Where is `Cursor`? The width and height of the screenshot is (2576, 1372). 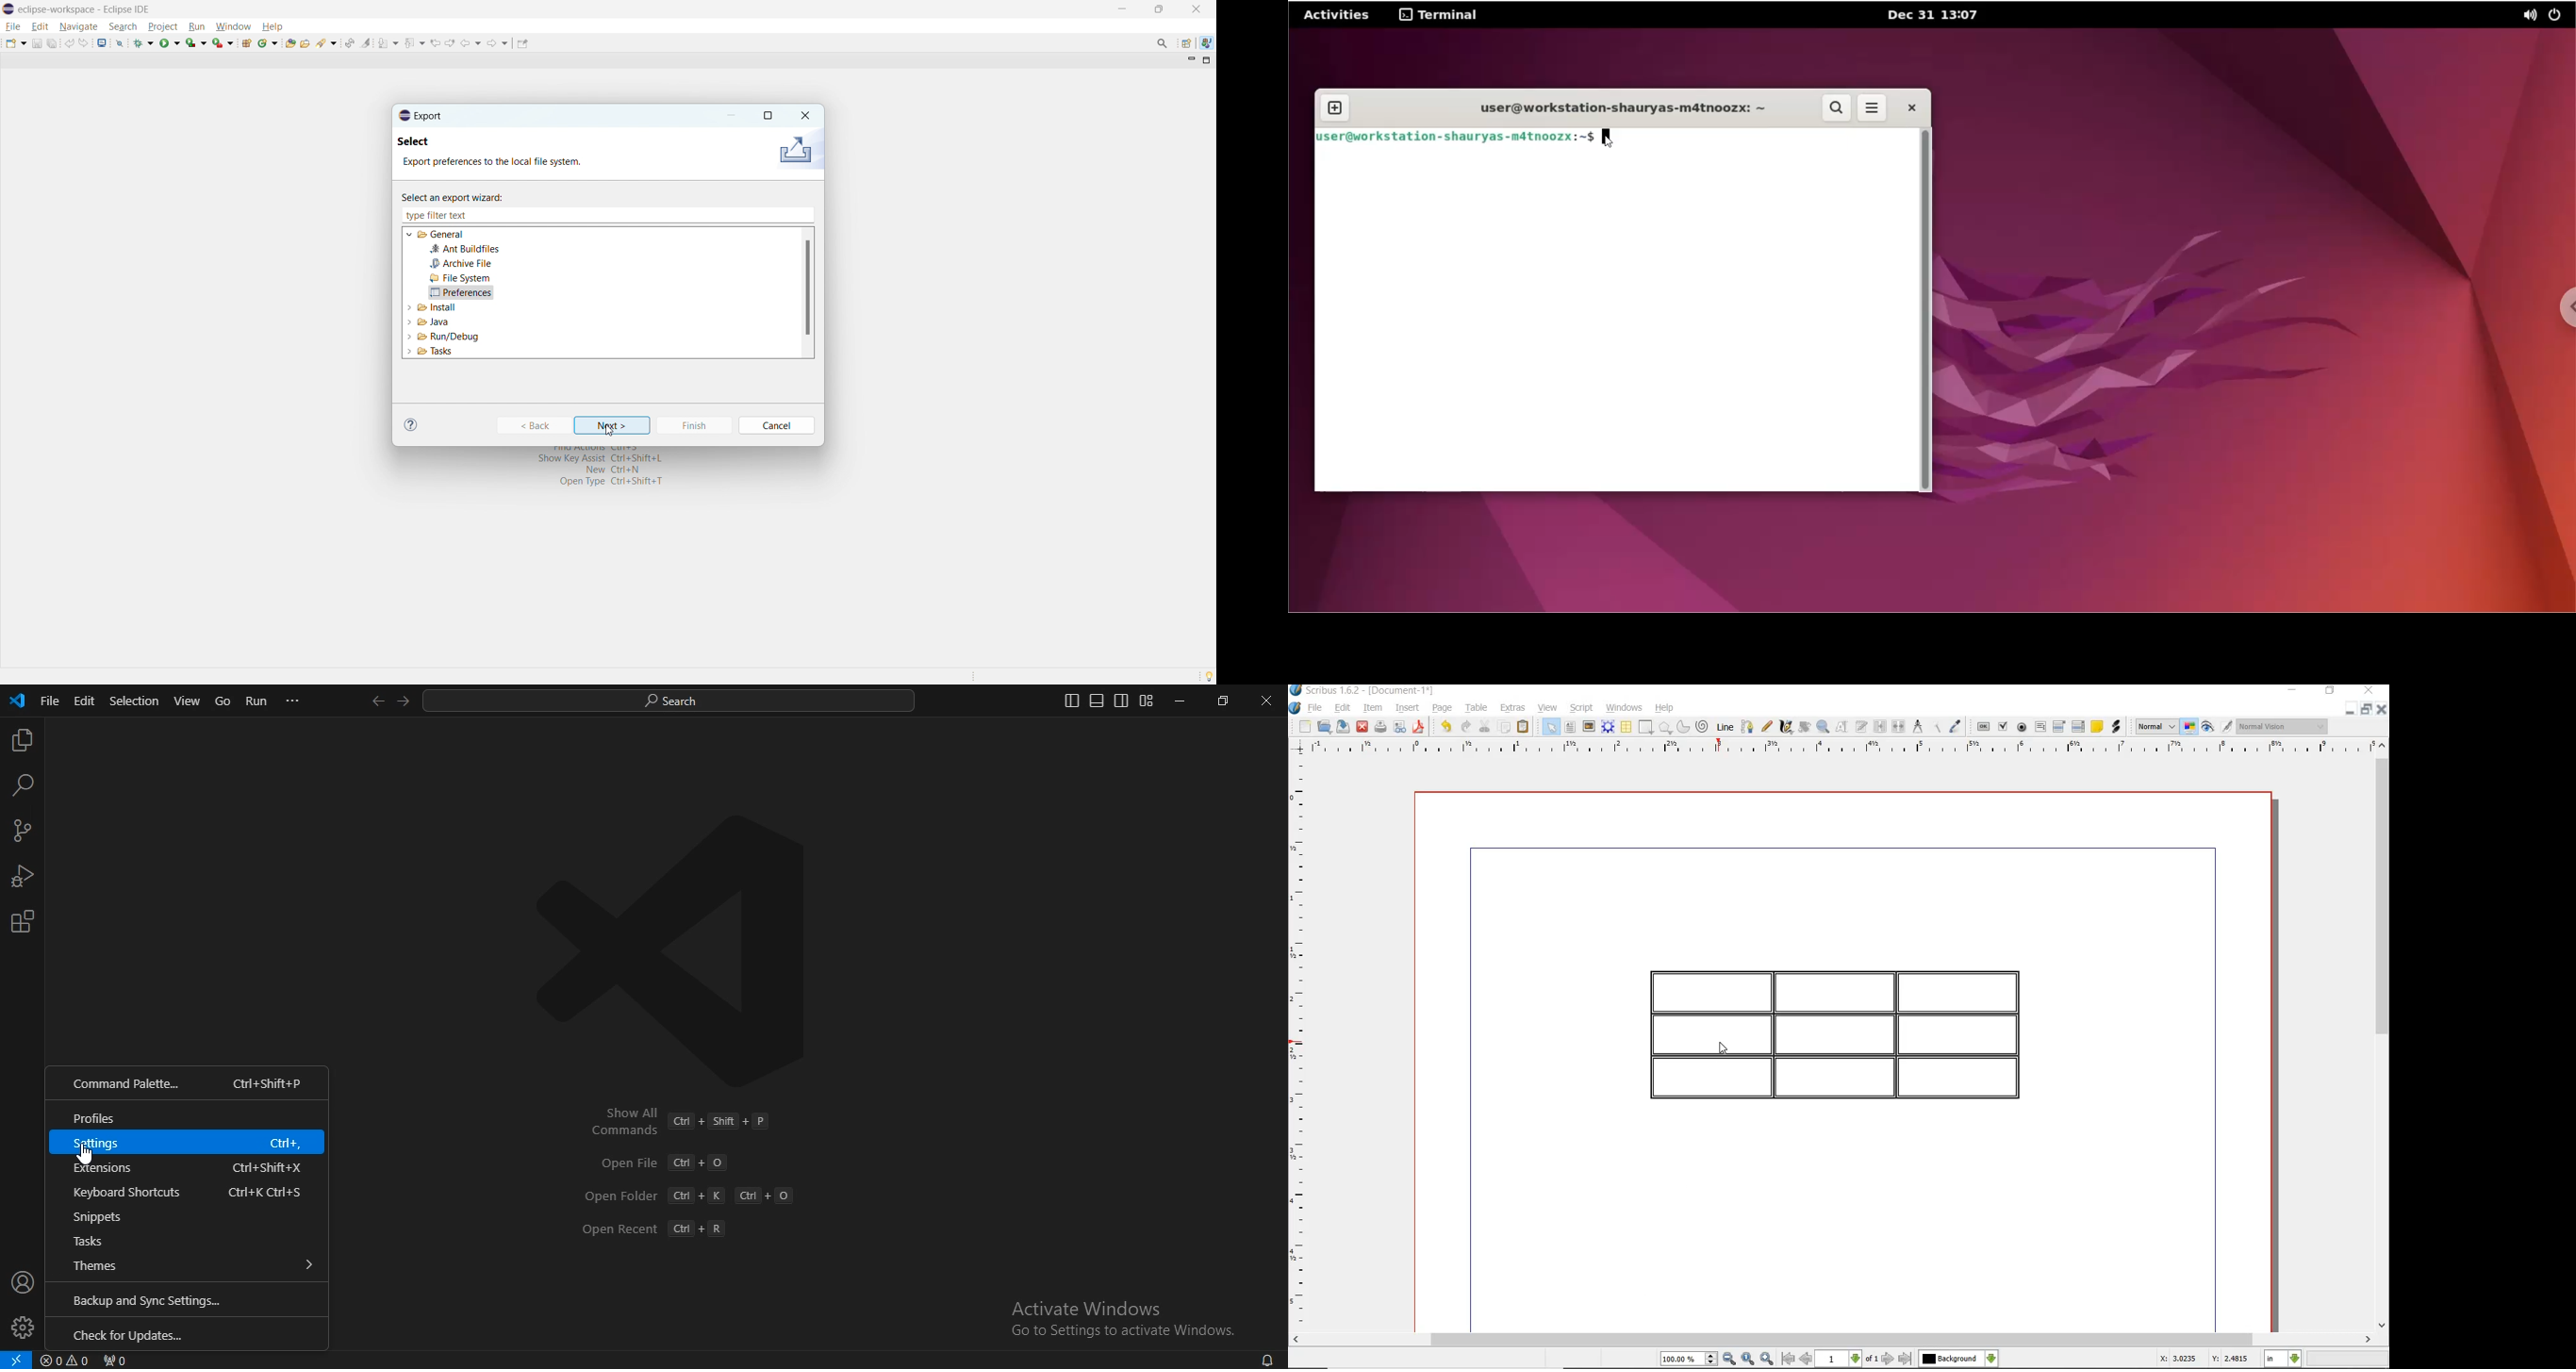 Cursor is located at coordinates (1723, 1047).